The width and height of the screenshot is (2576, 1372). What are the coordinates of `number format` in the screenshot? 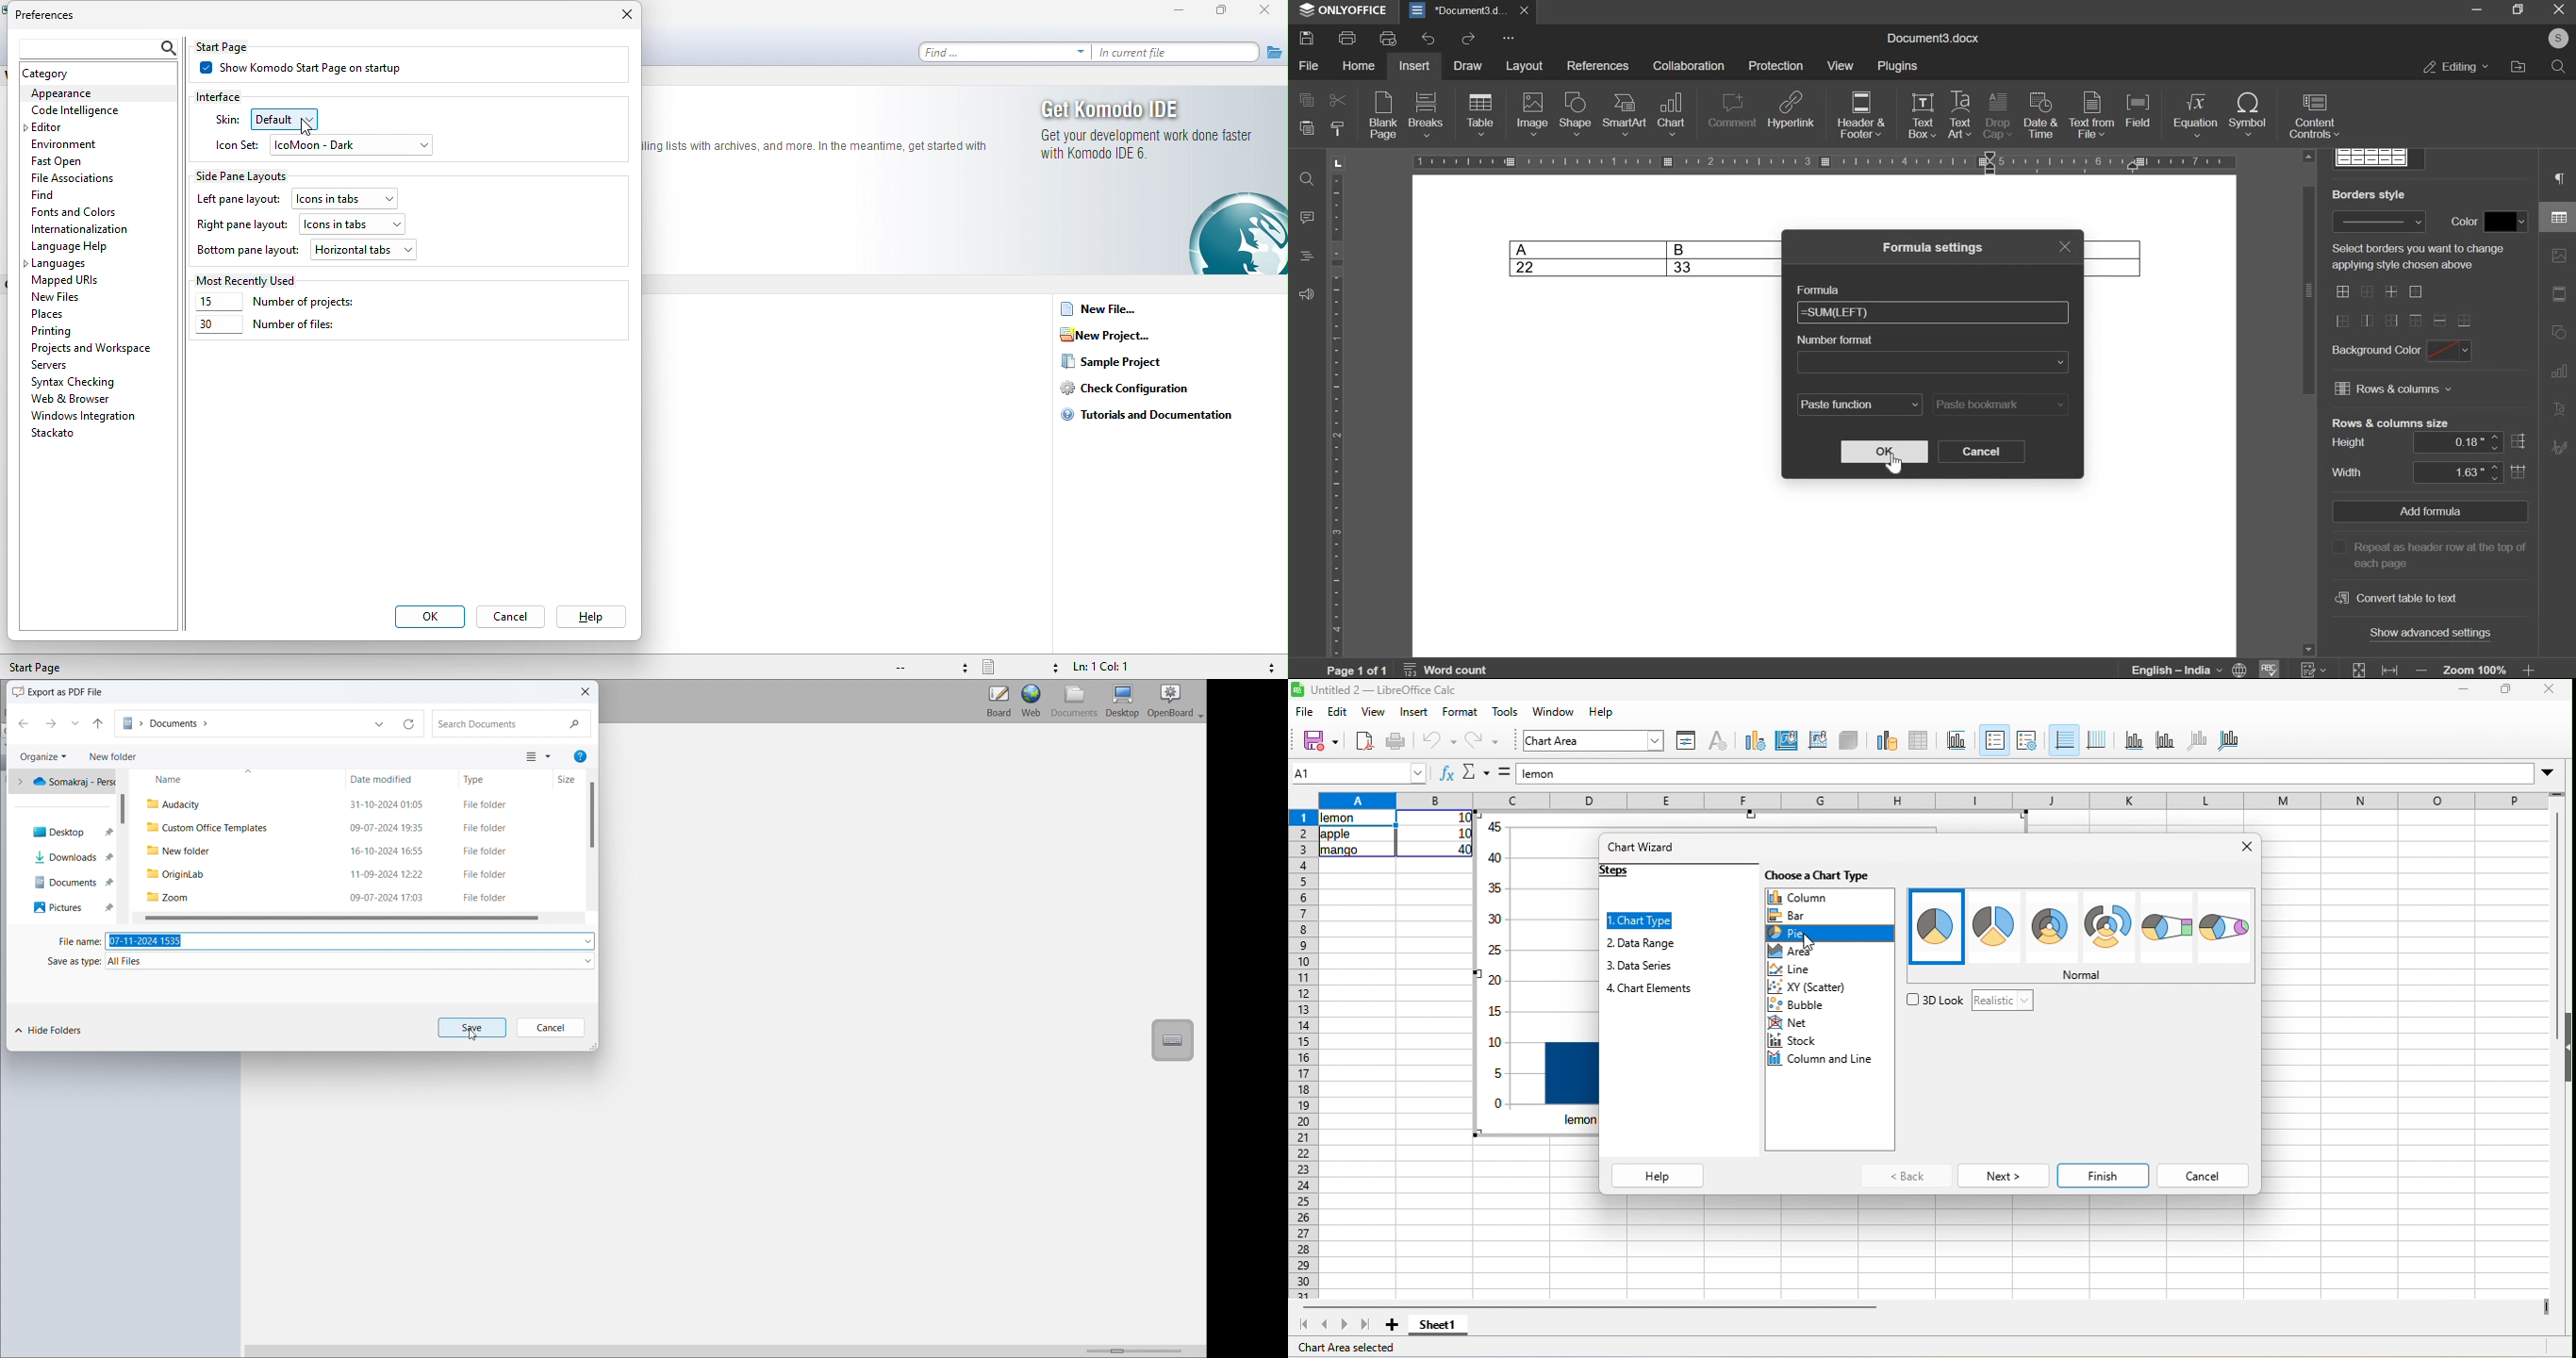 It's located at (1935, 361).